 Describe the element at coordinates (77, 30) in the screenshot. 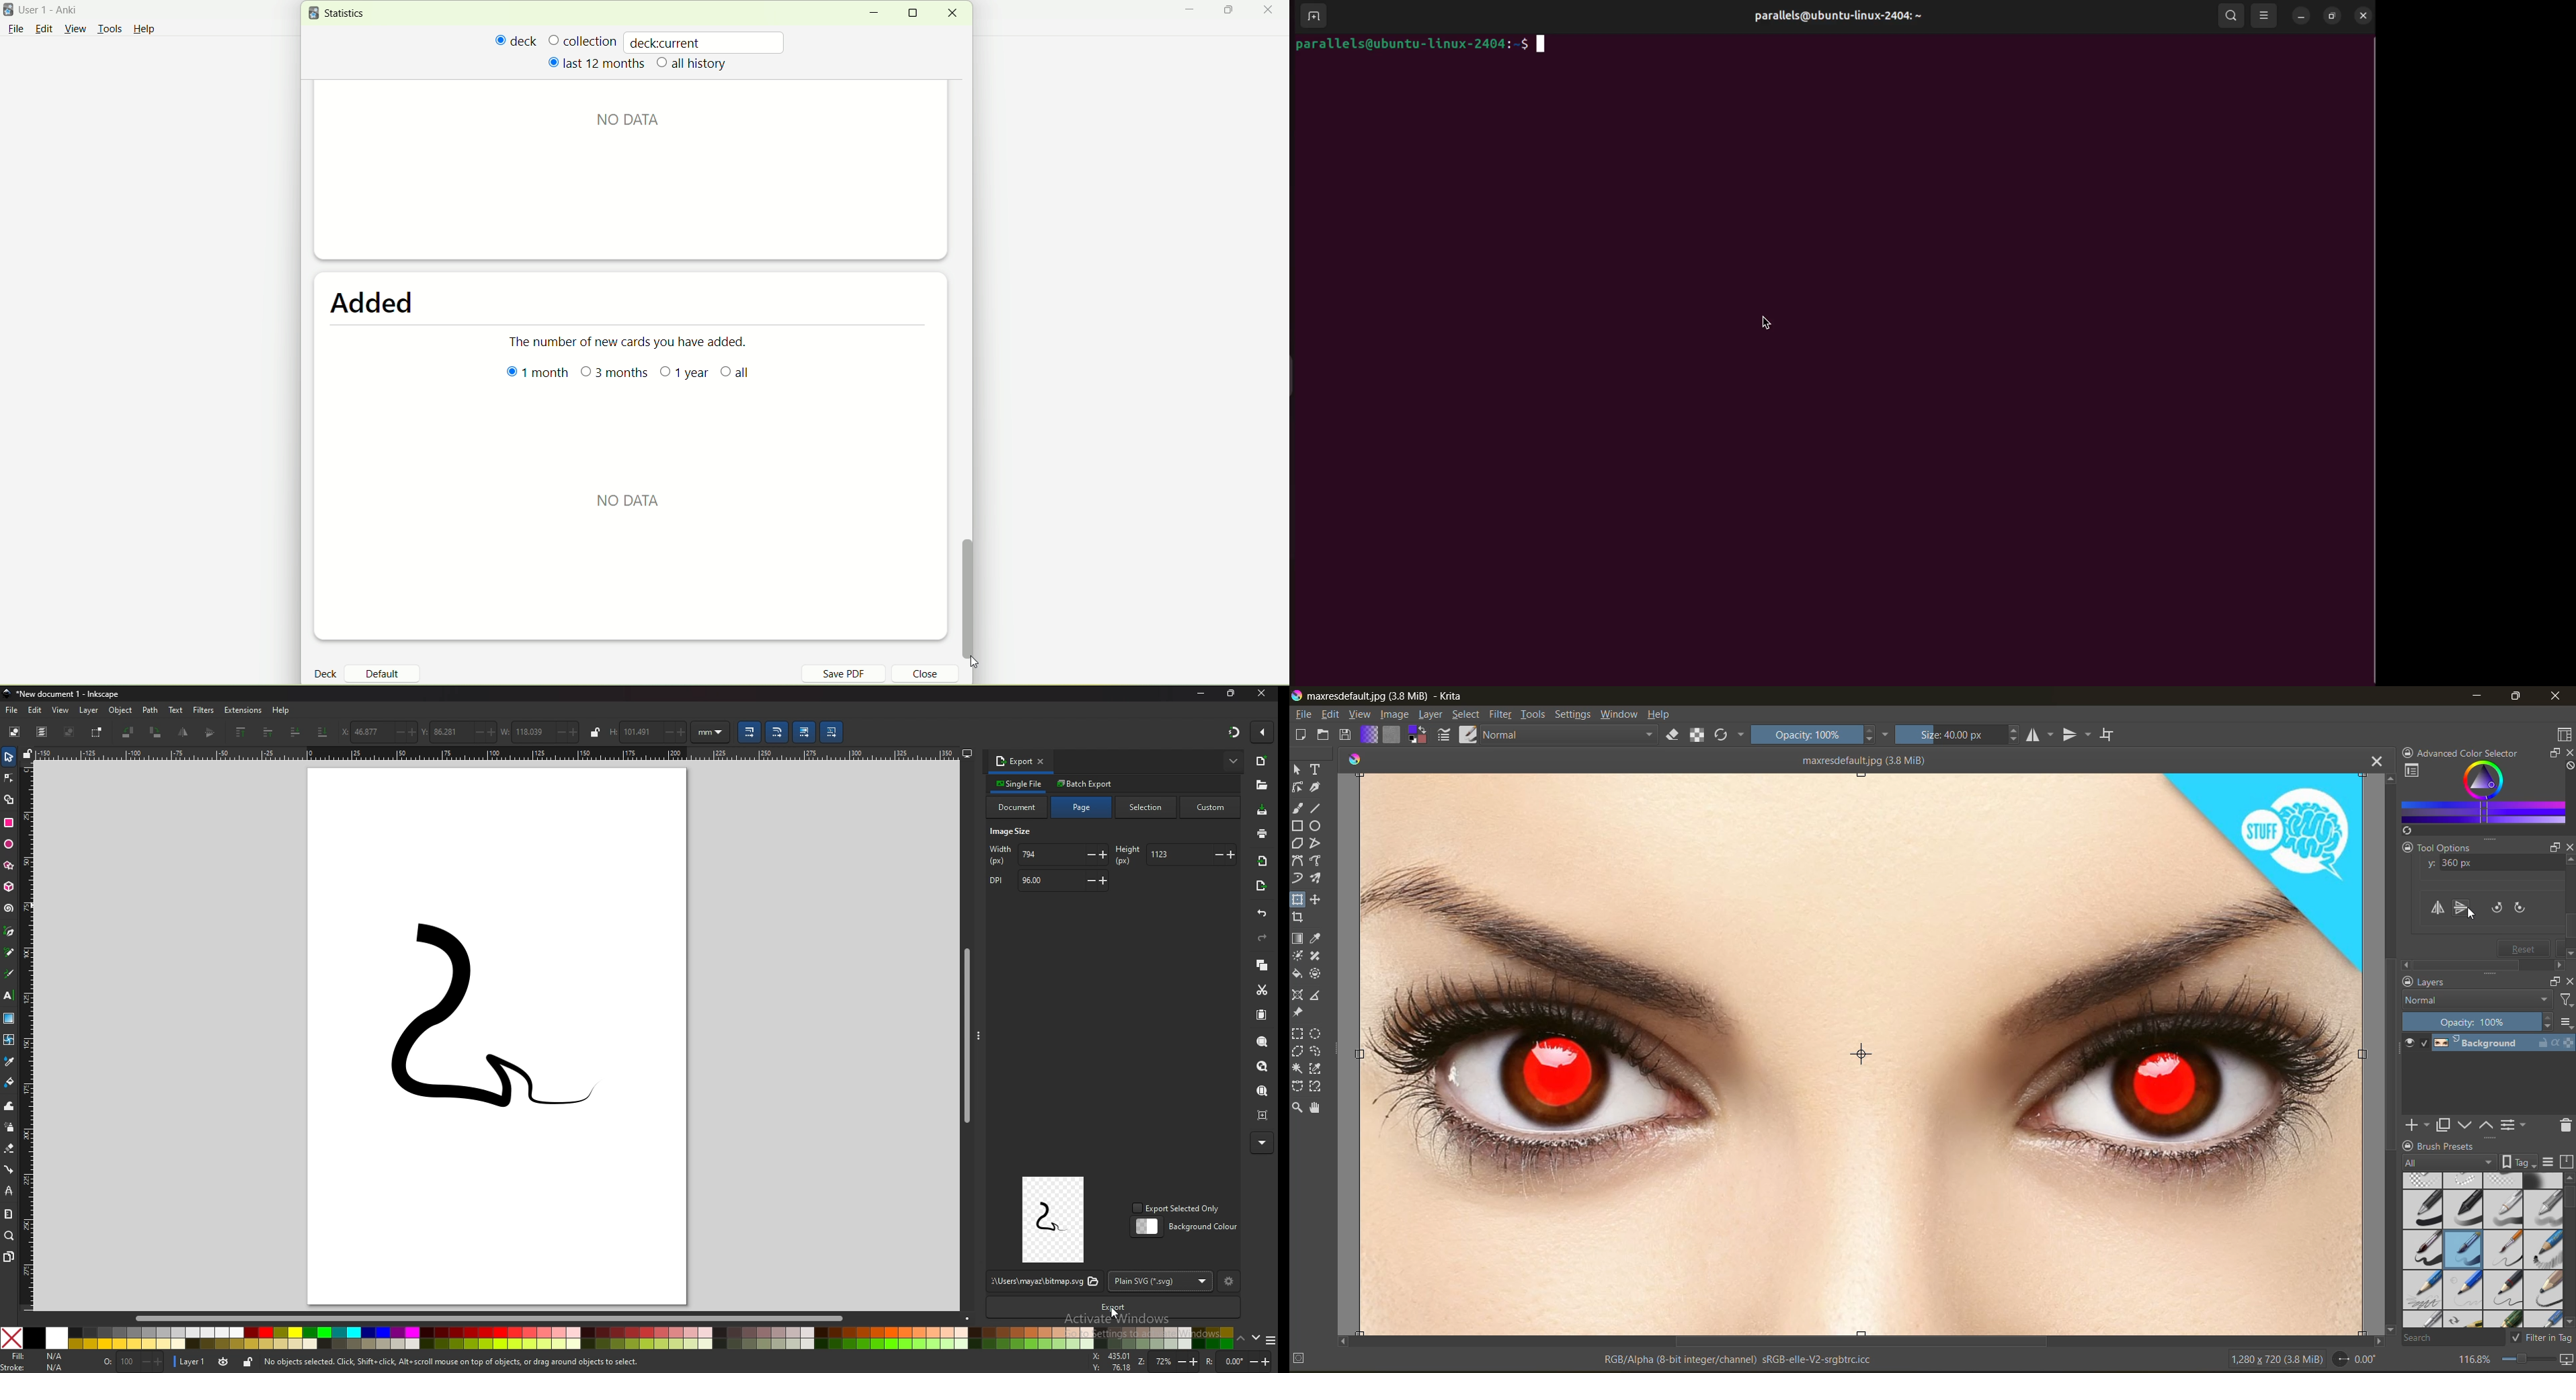

I see `view` at that location.